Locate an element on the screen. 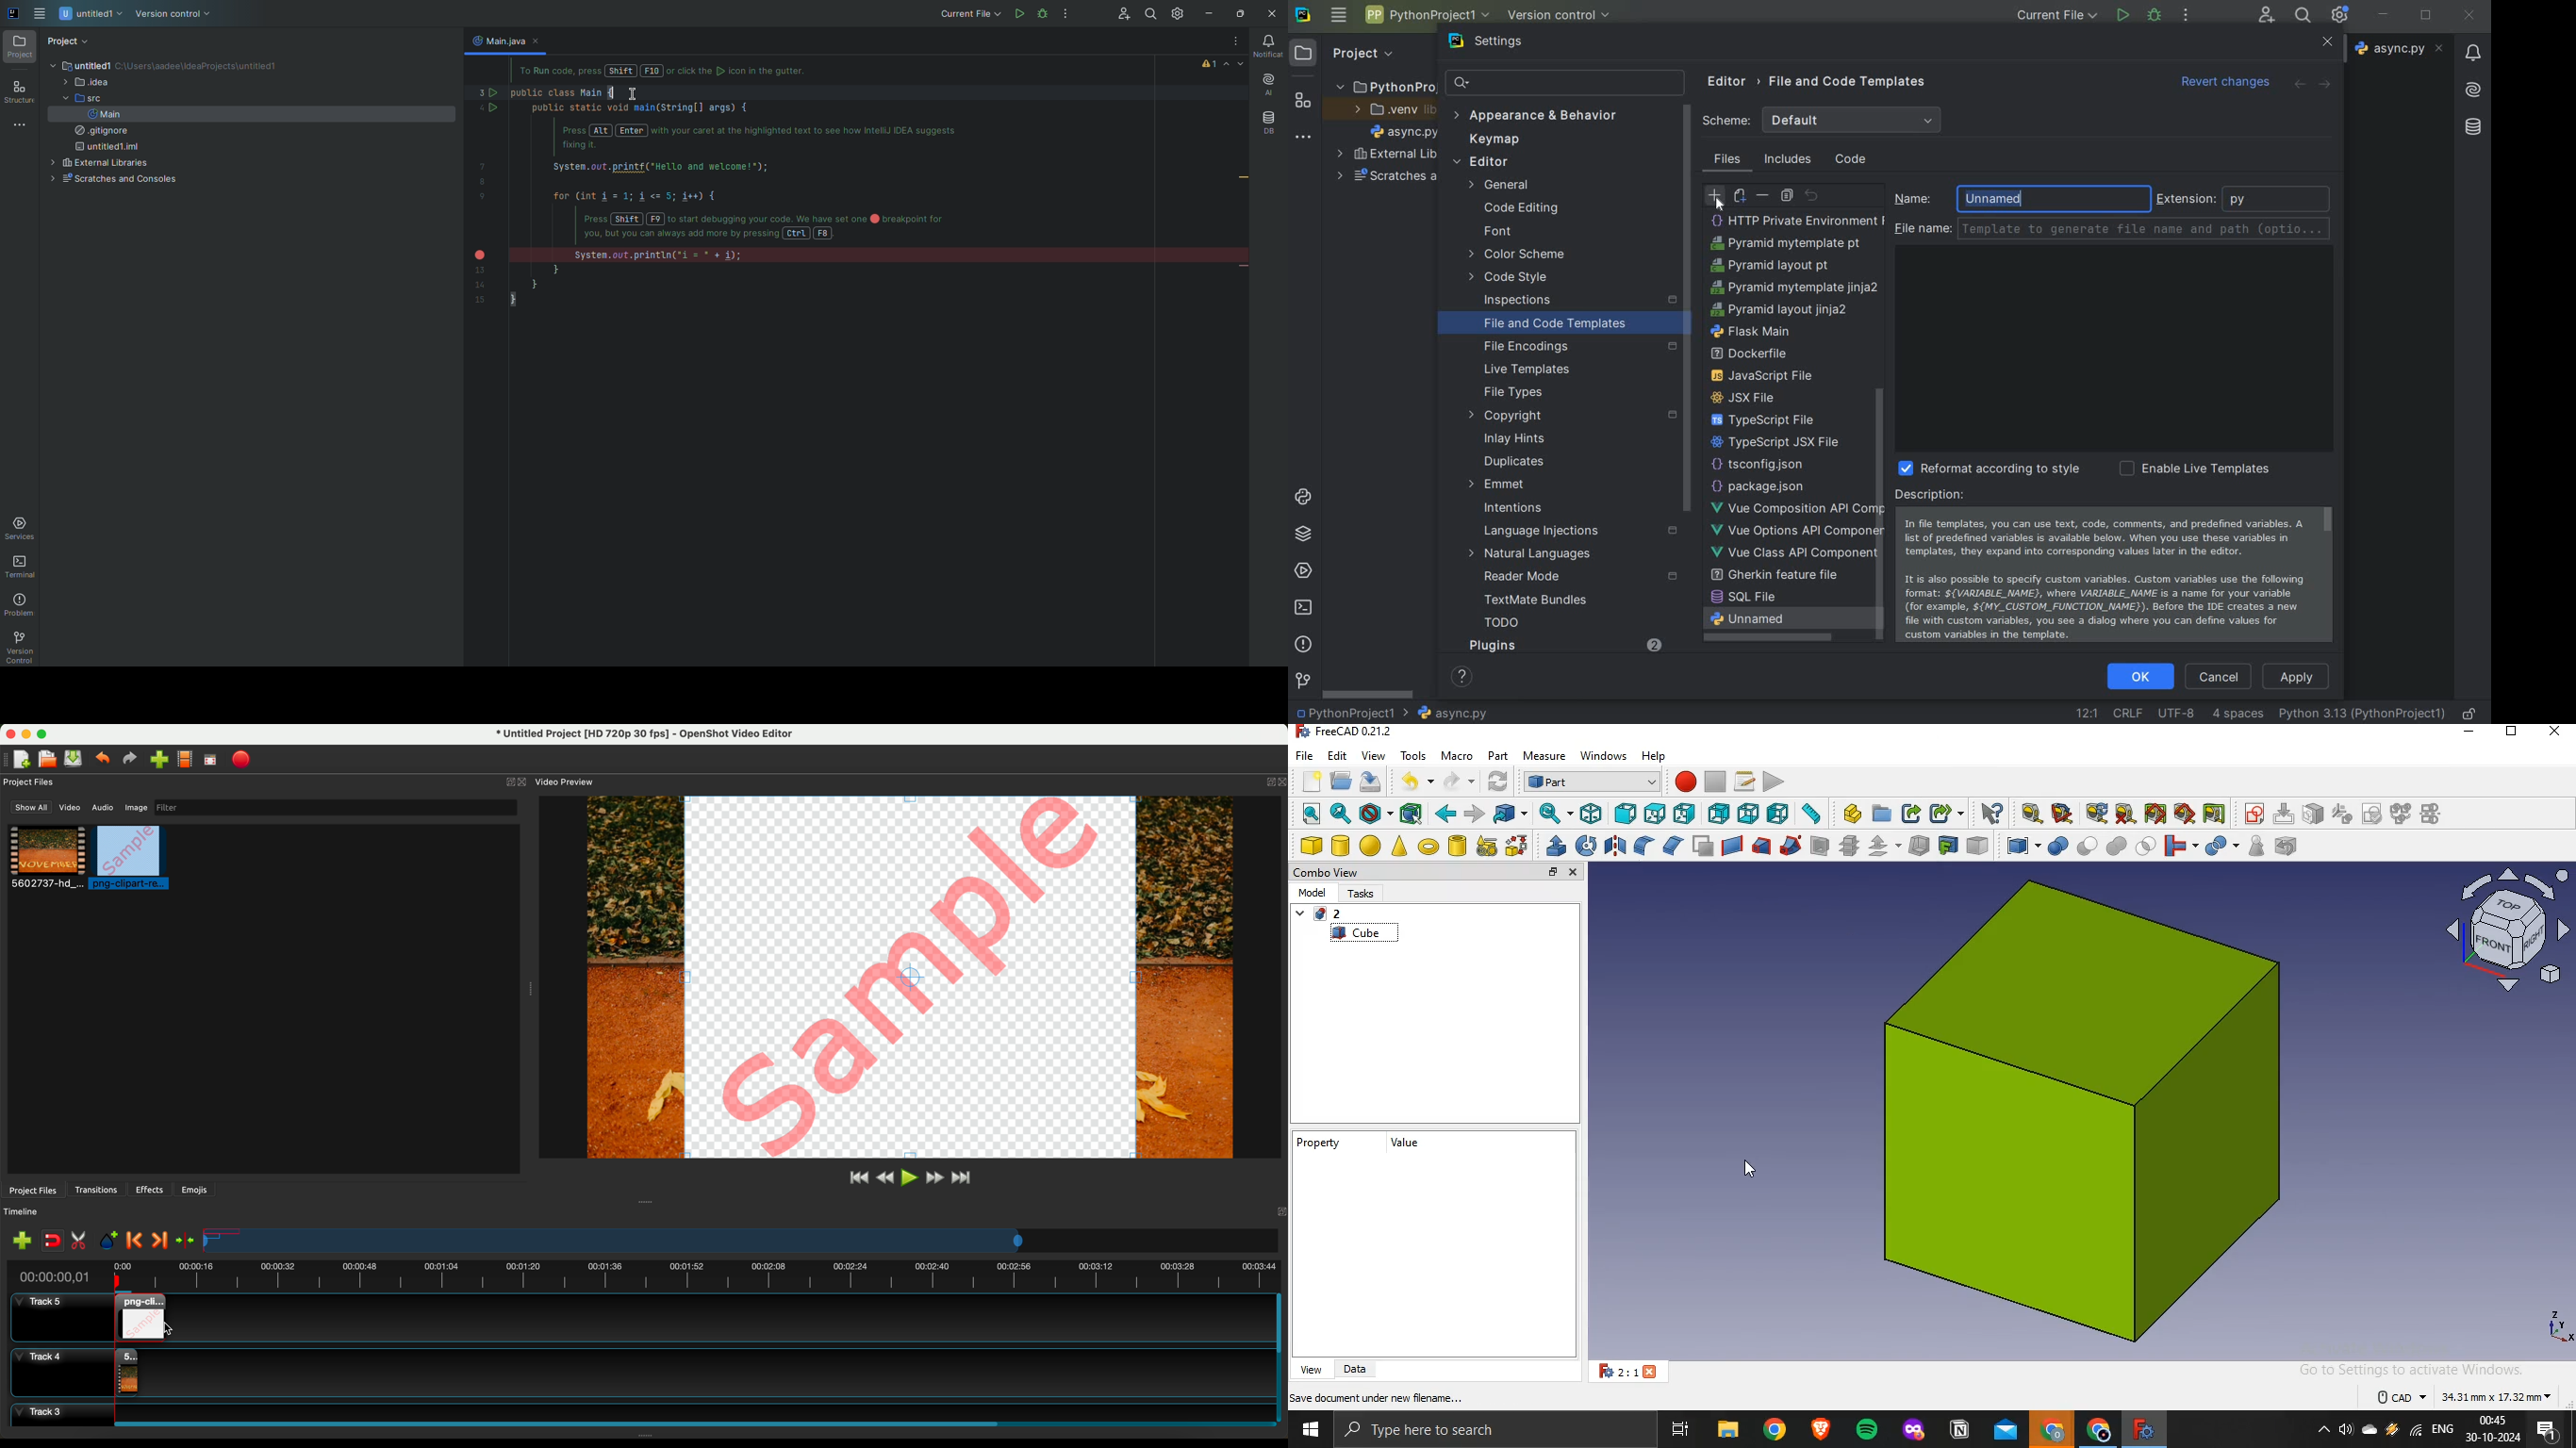 This screenshot has width=2576, height=1456. minimize is located at coordinates (2469, 732).